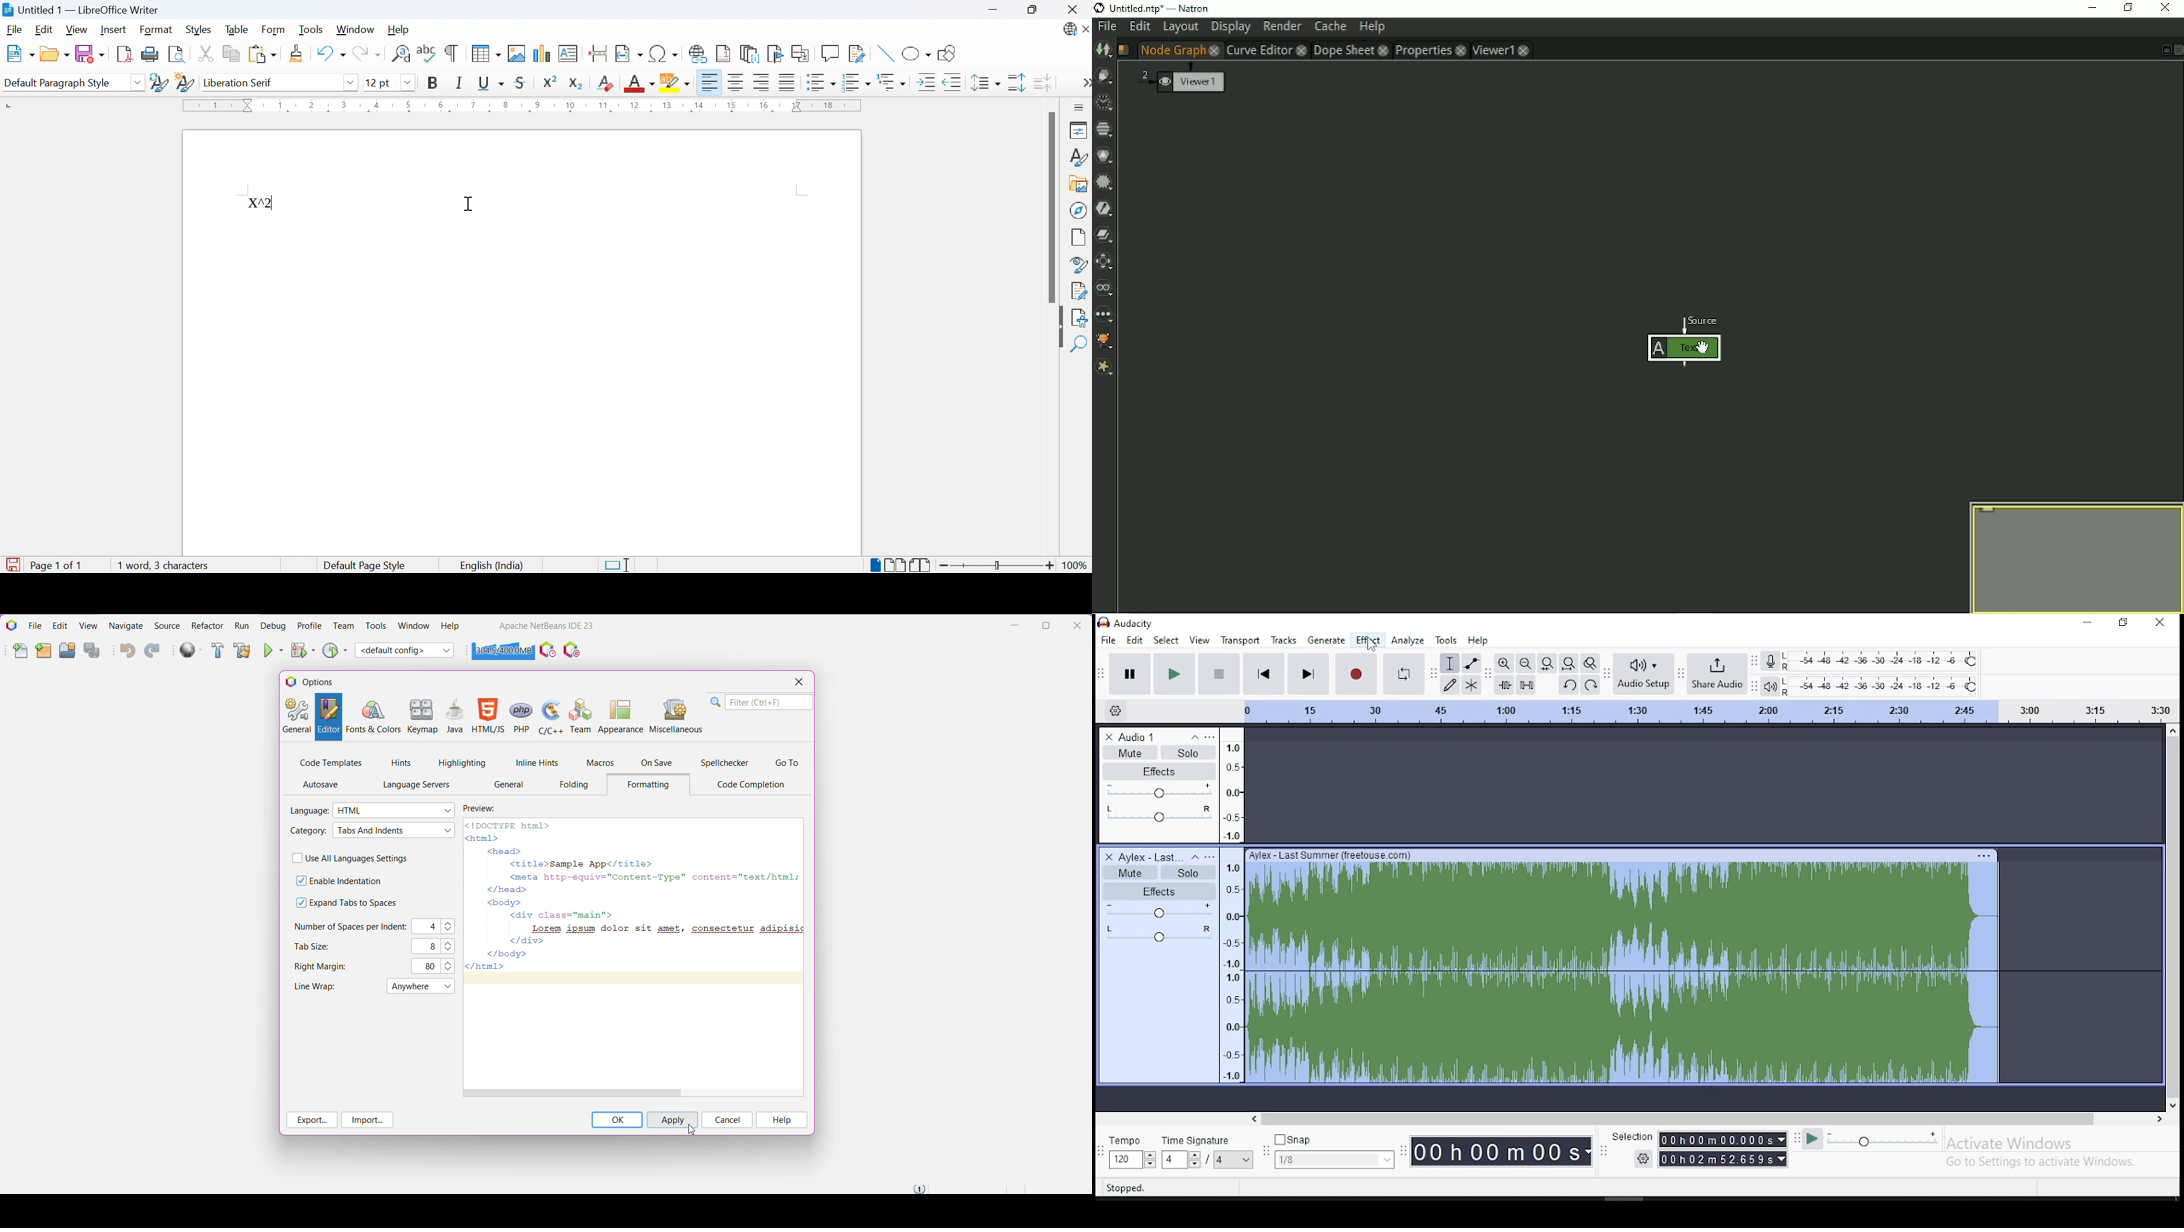 The image size is (2184, 1232). Describe the element at coordinates (857, 55) in the screenshot. I see `Show track changes functions` at that location.